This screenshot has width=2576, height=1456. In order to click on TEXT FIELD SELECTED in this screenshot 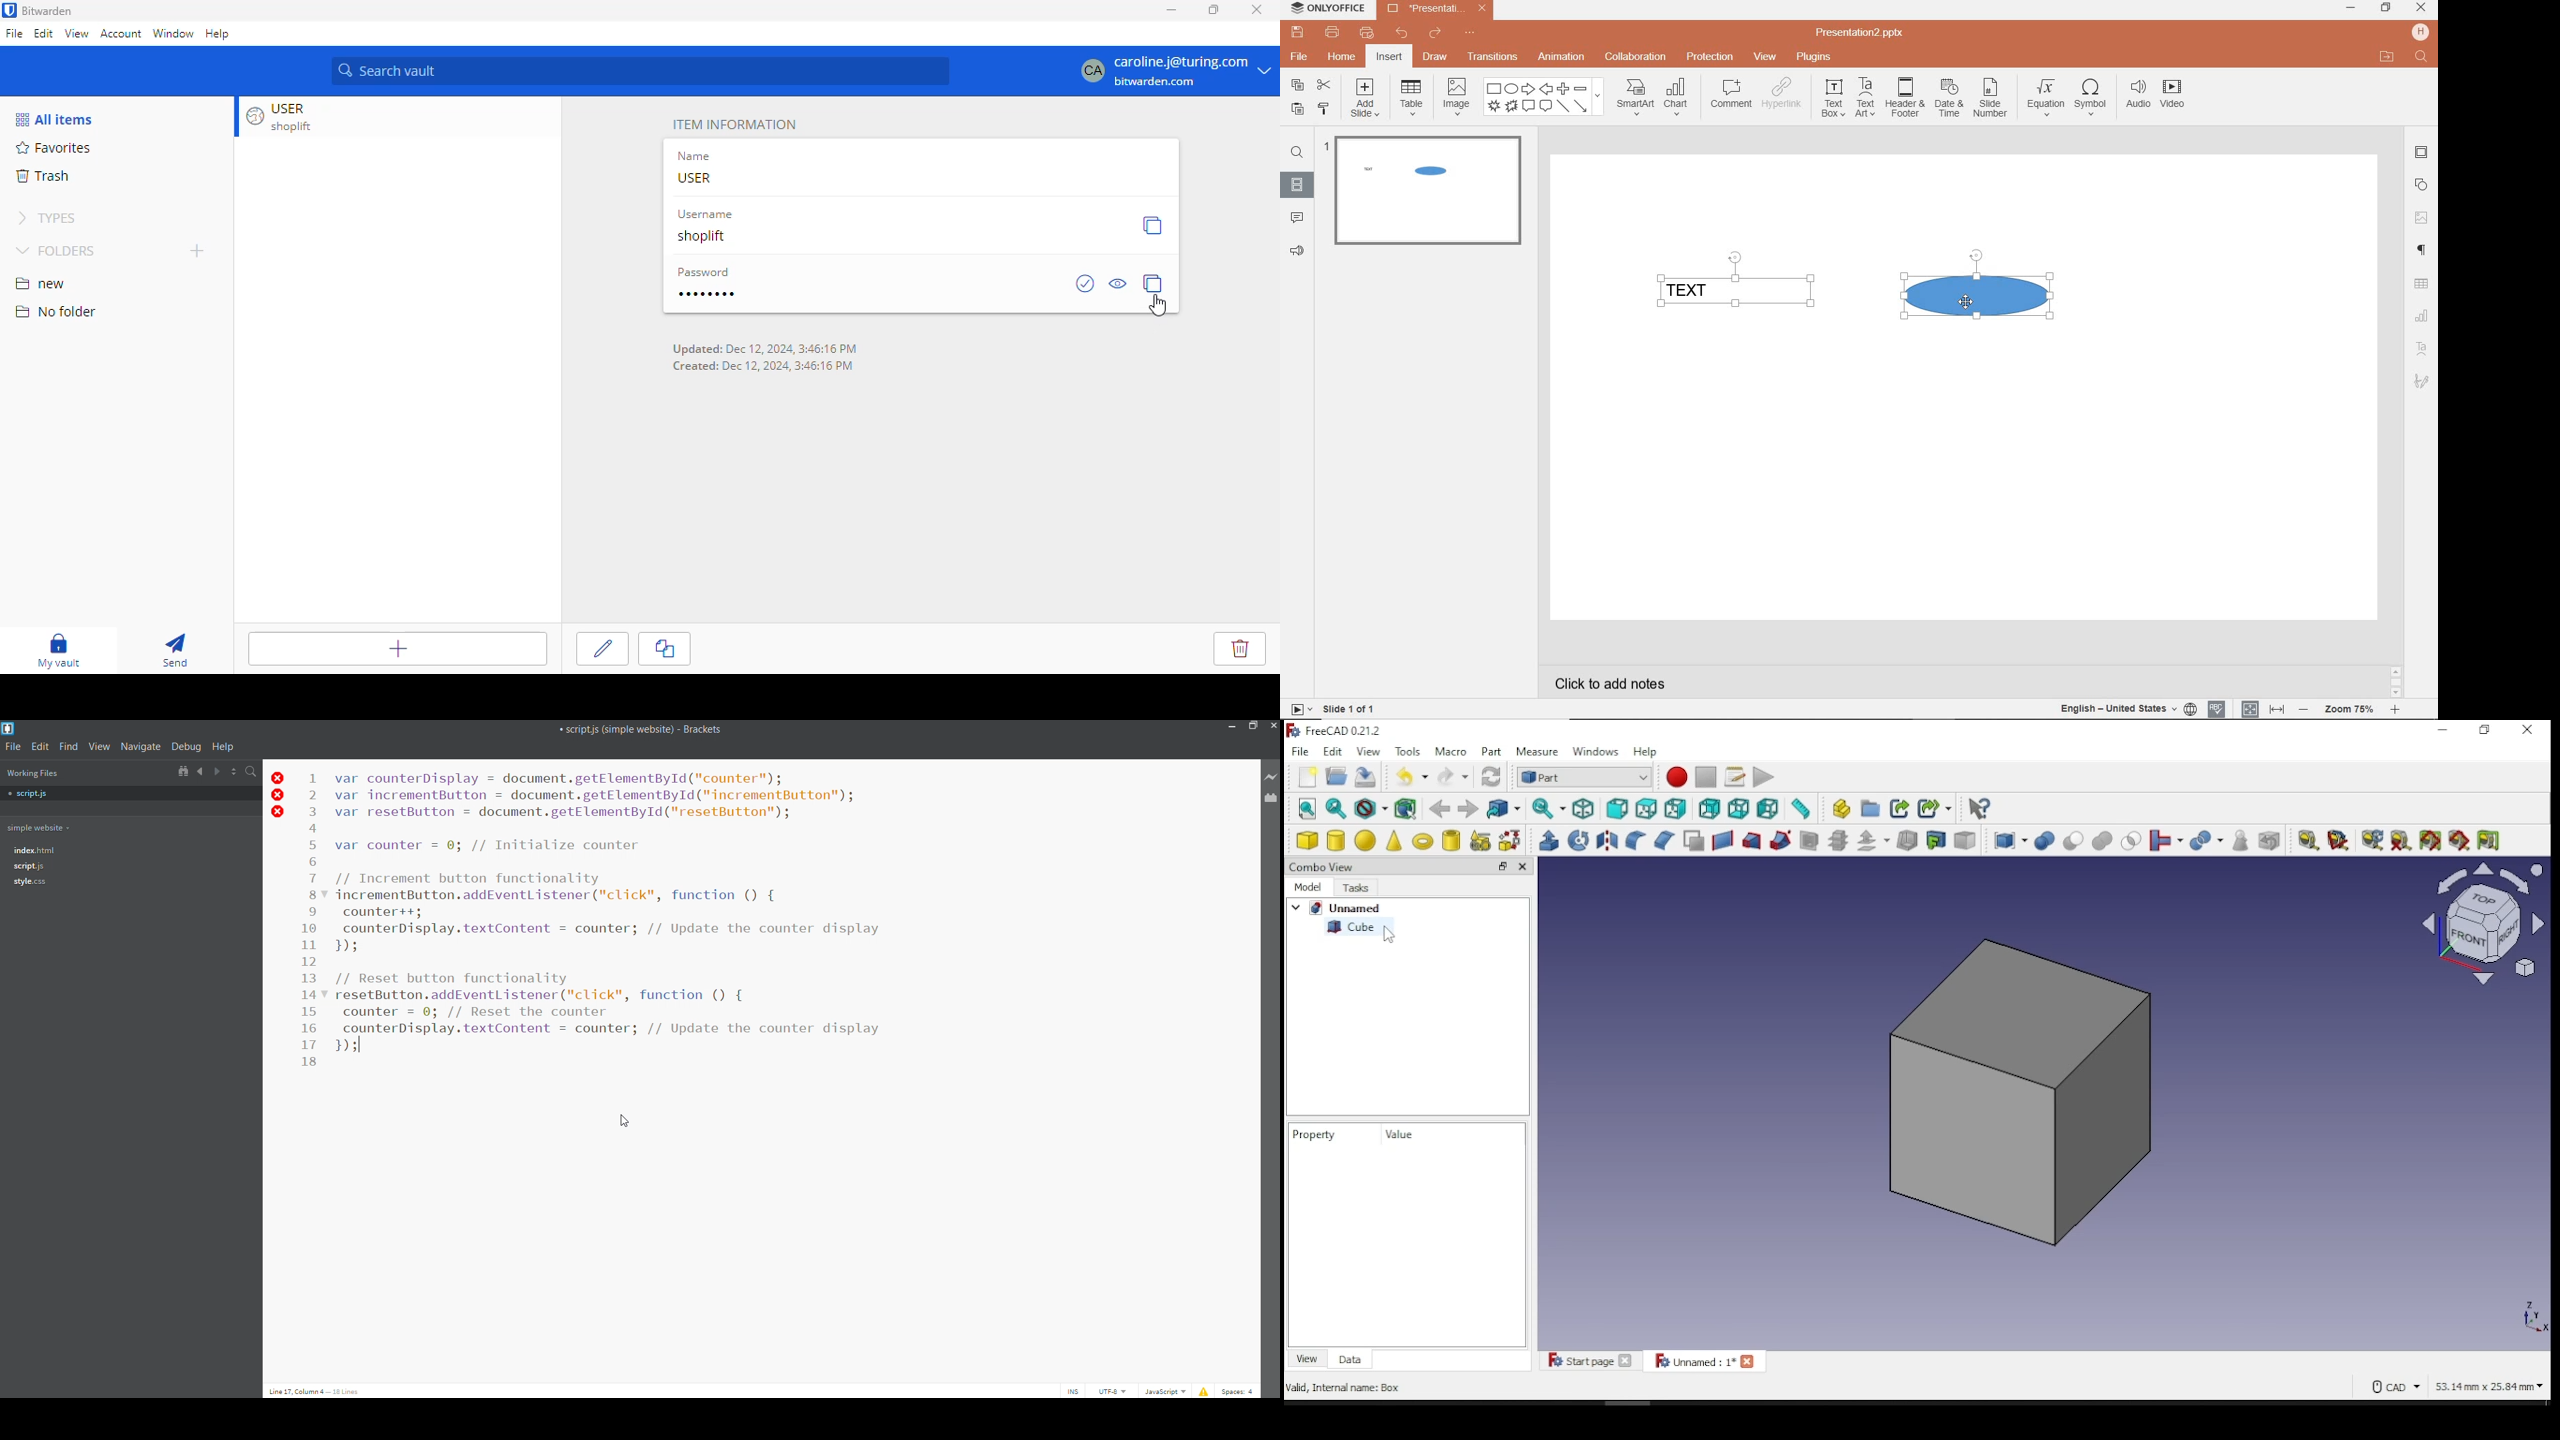, I will do `click(1736, 282)`.